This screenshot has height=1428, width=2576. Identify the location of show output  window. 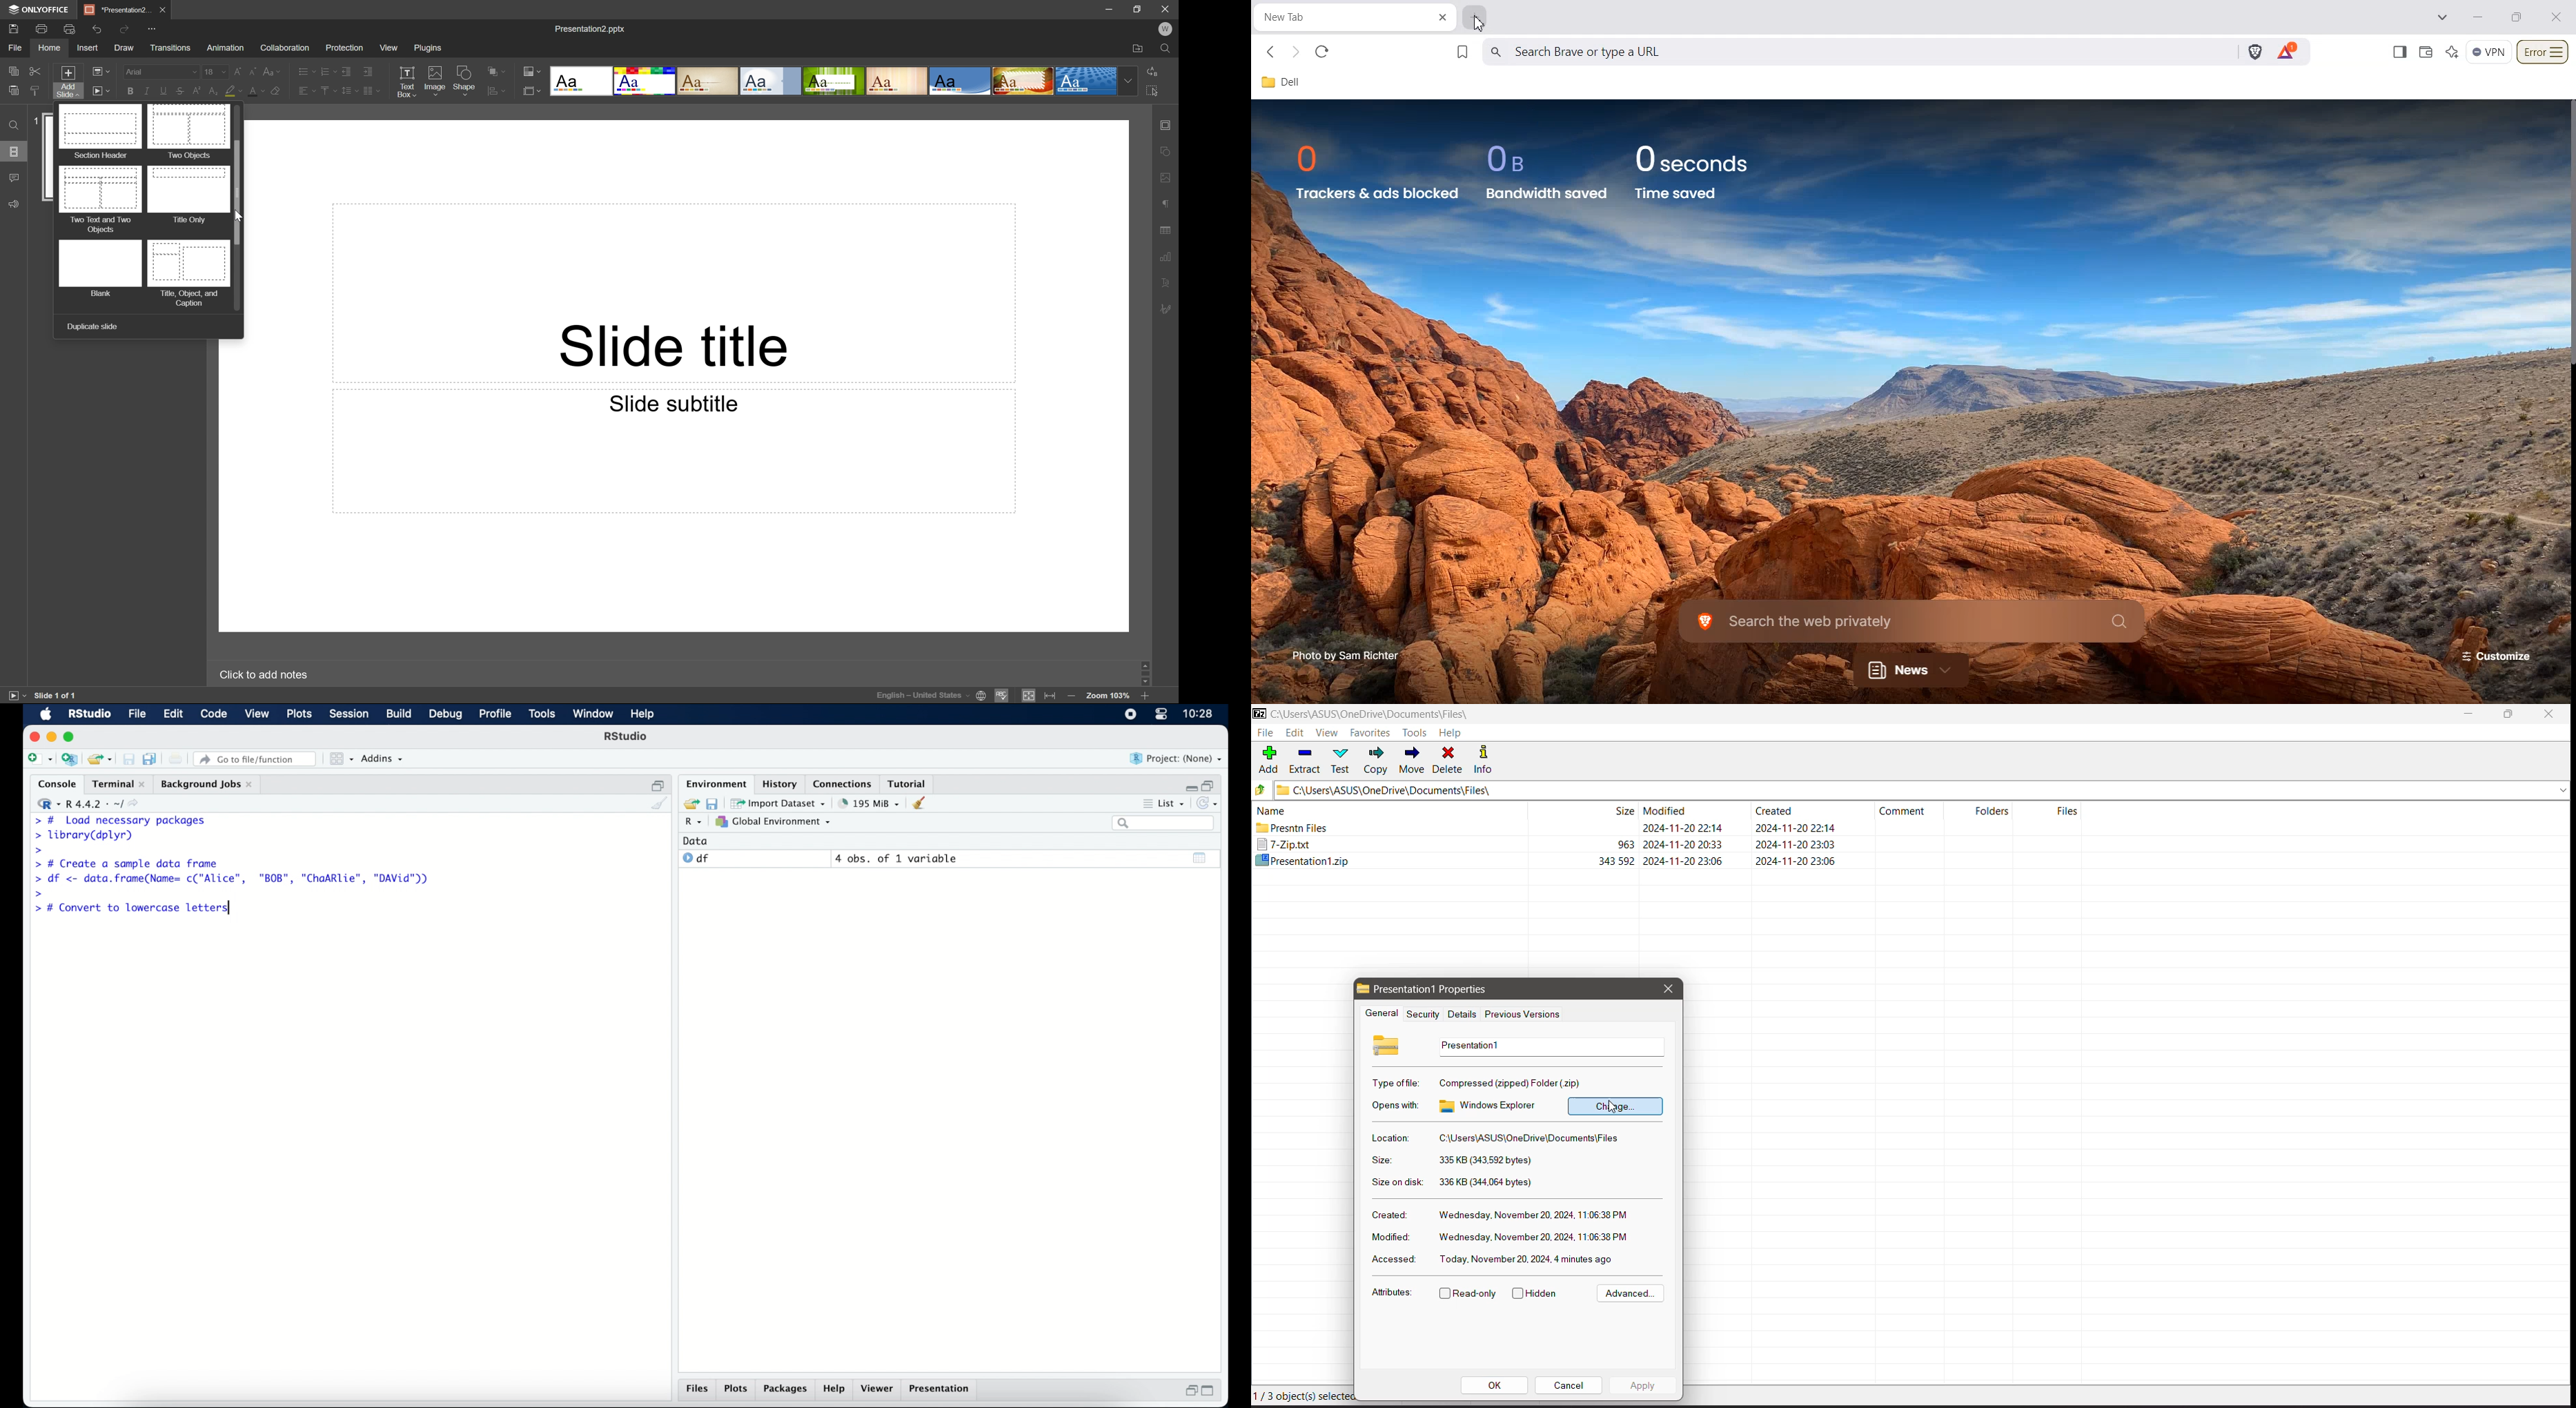
(1200, 857).